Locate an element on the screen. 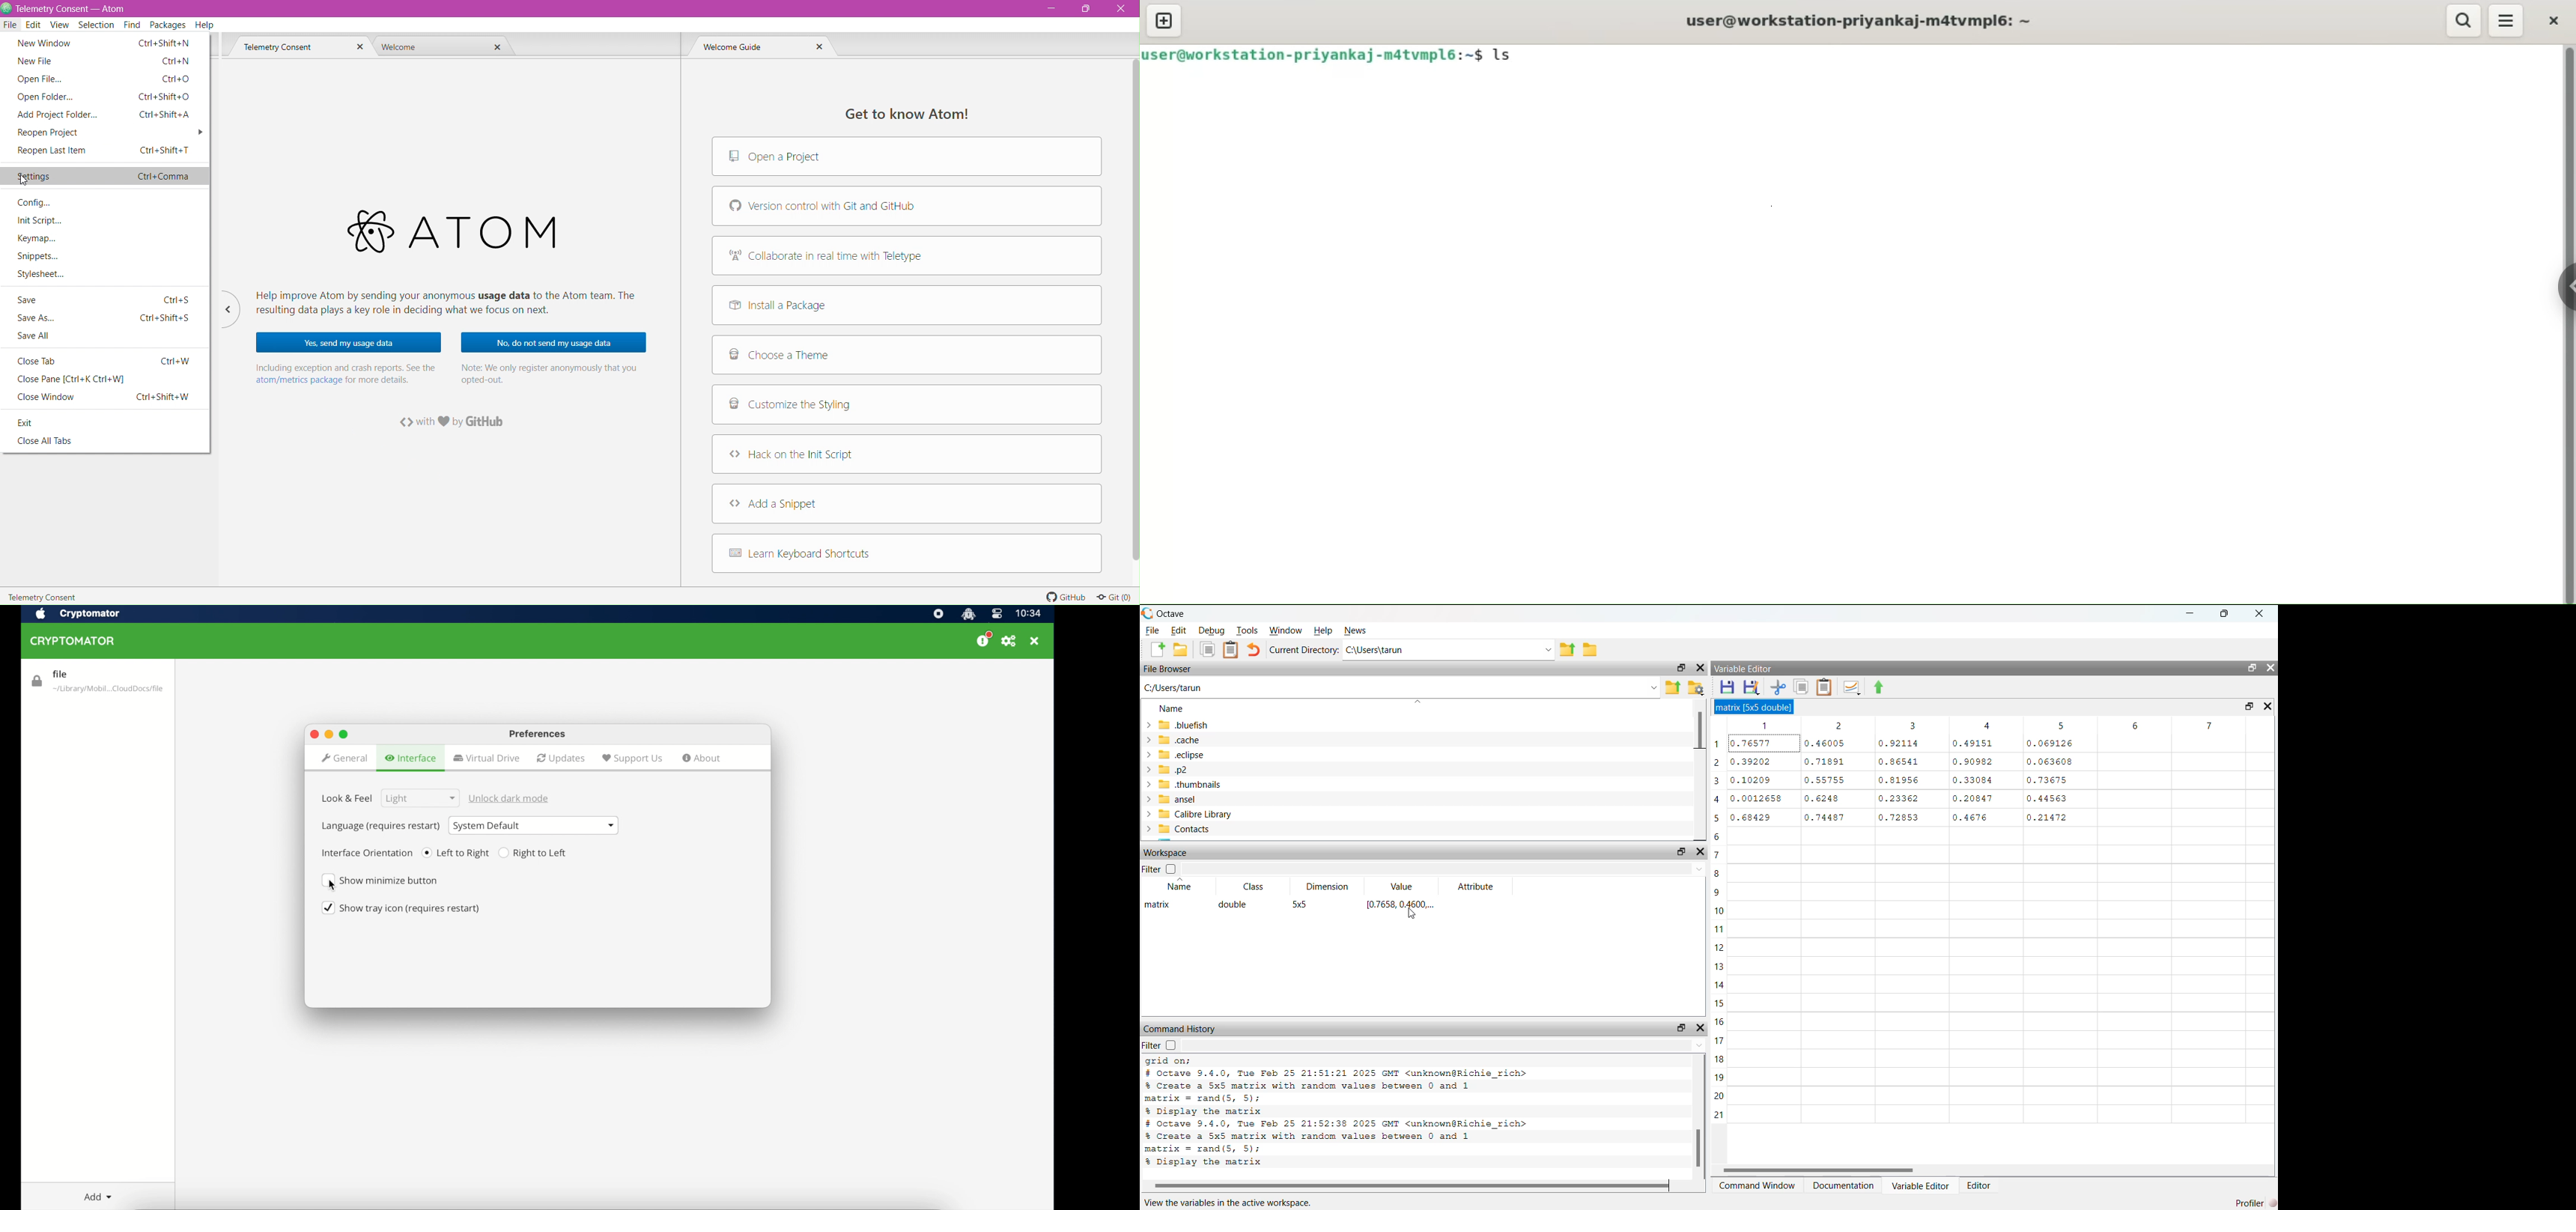  News is located at coordinates (1358, 629).